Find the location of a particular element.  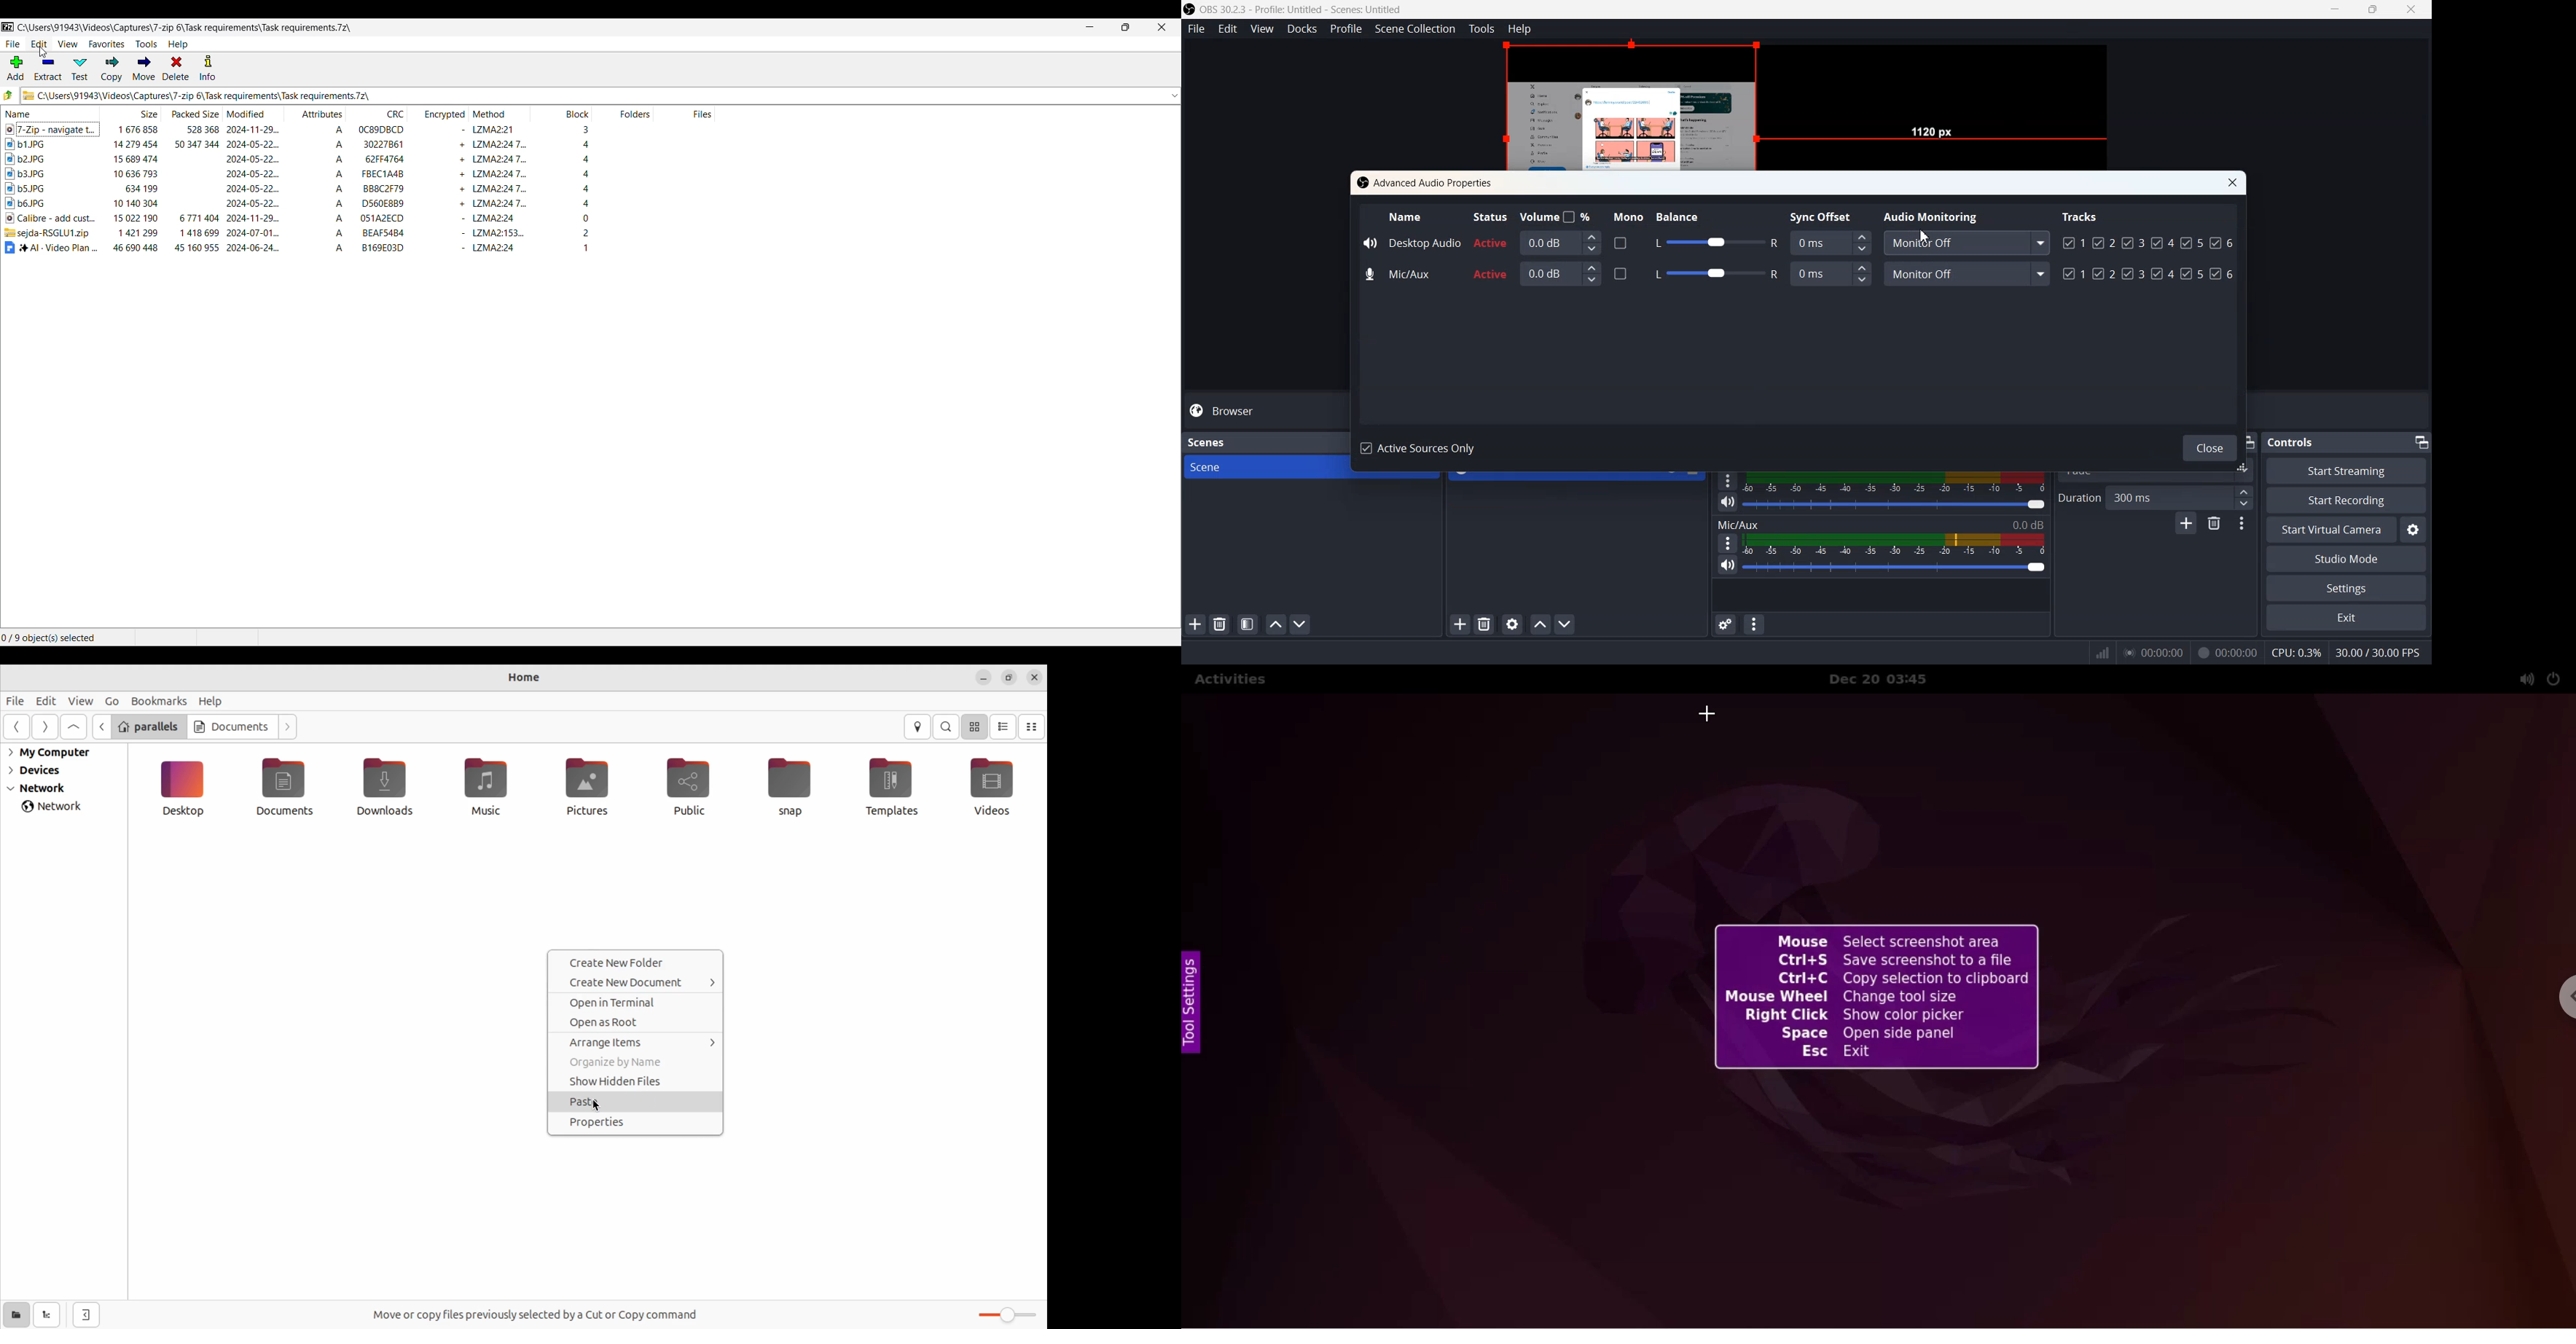

Audio mixer menu is located at coordinates (1755, 624).